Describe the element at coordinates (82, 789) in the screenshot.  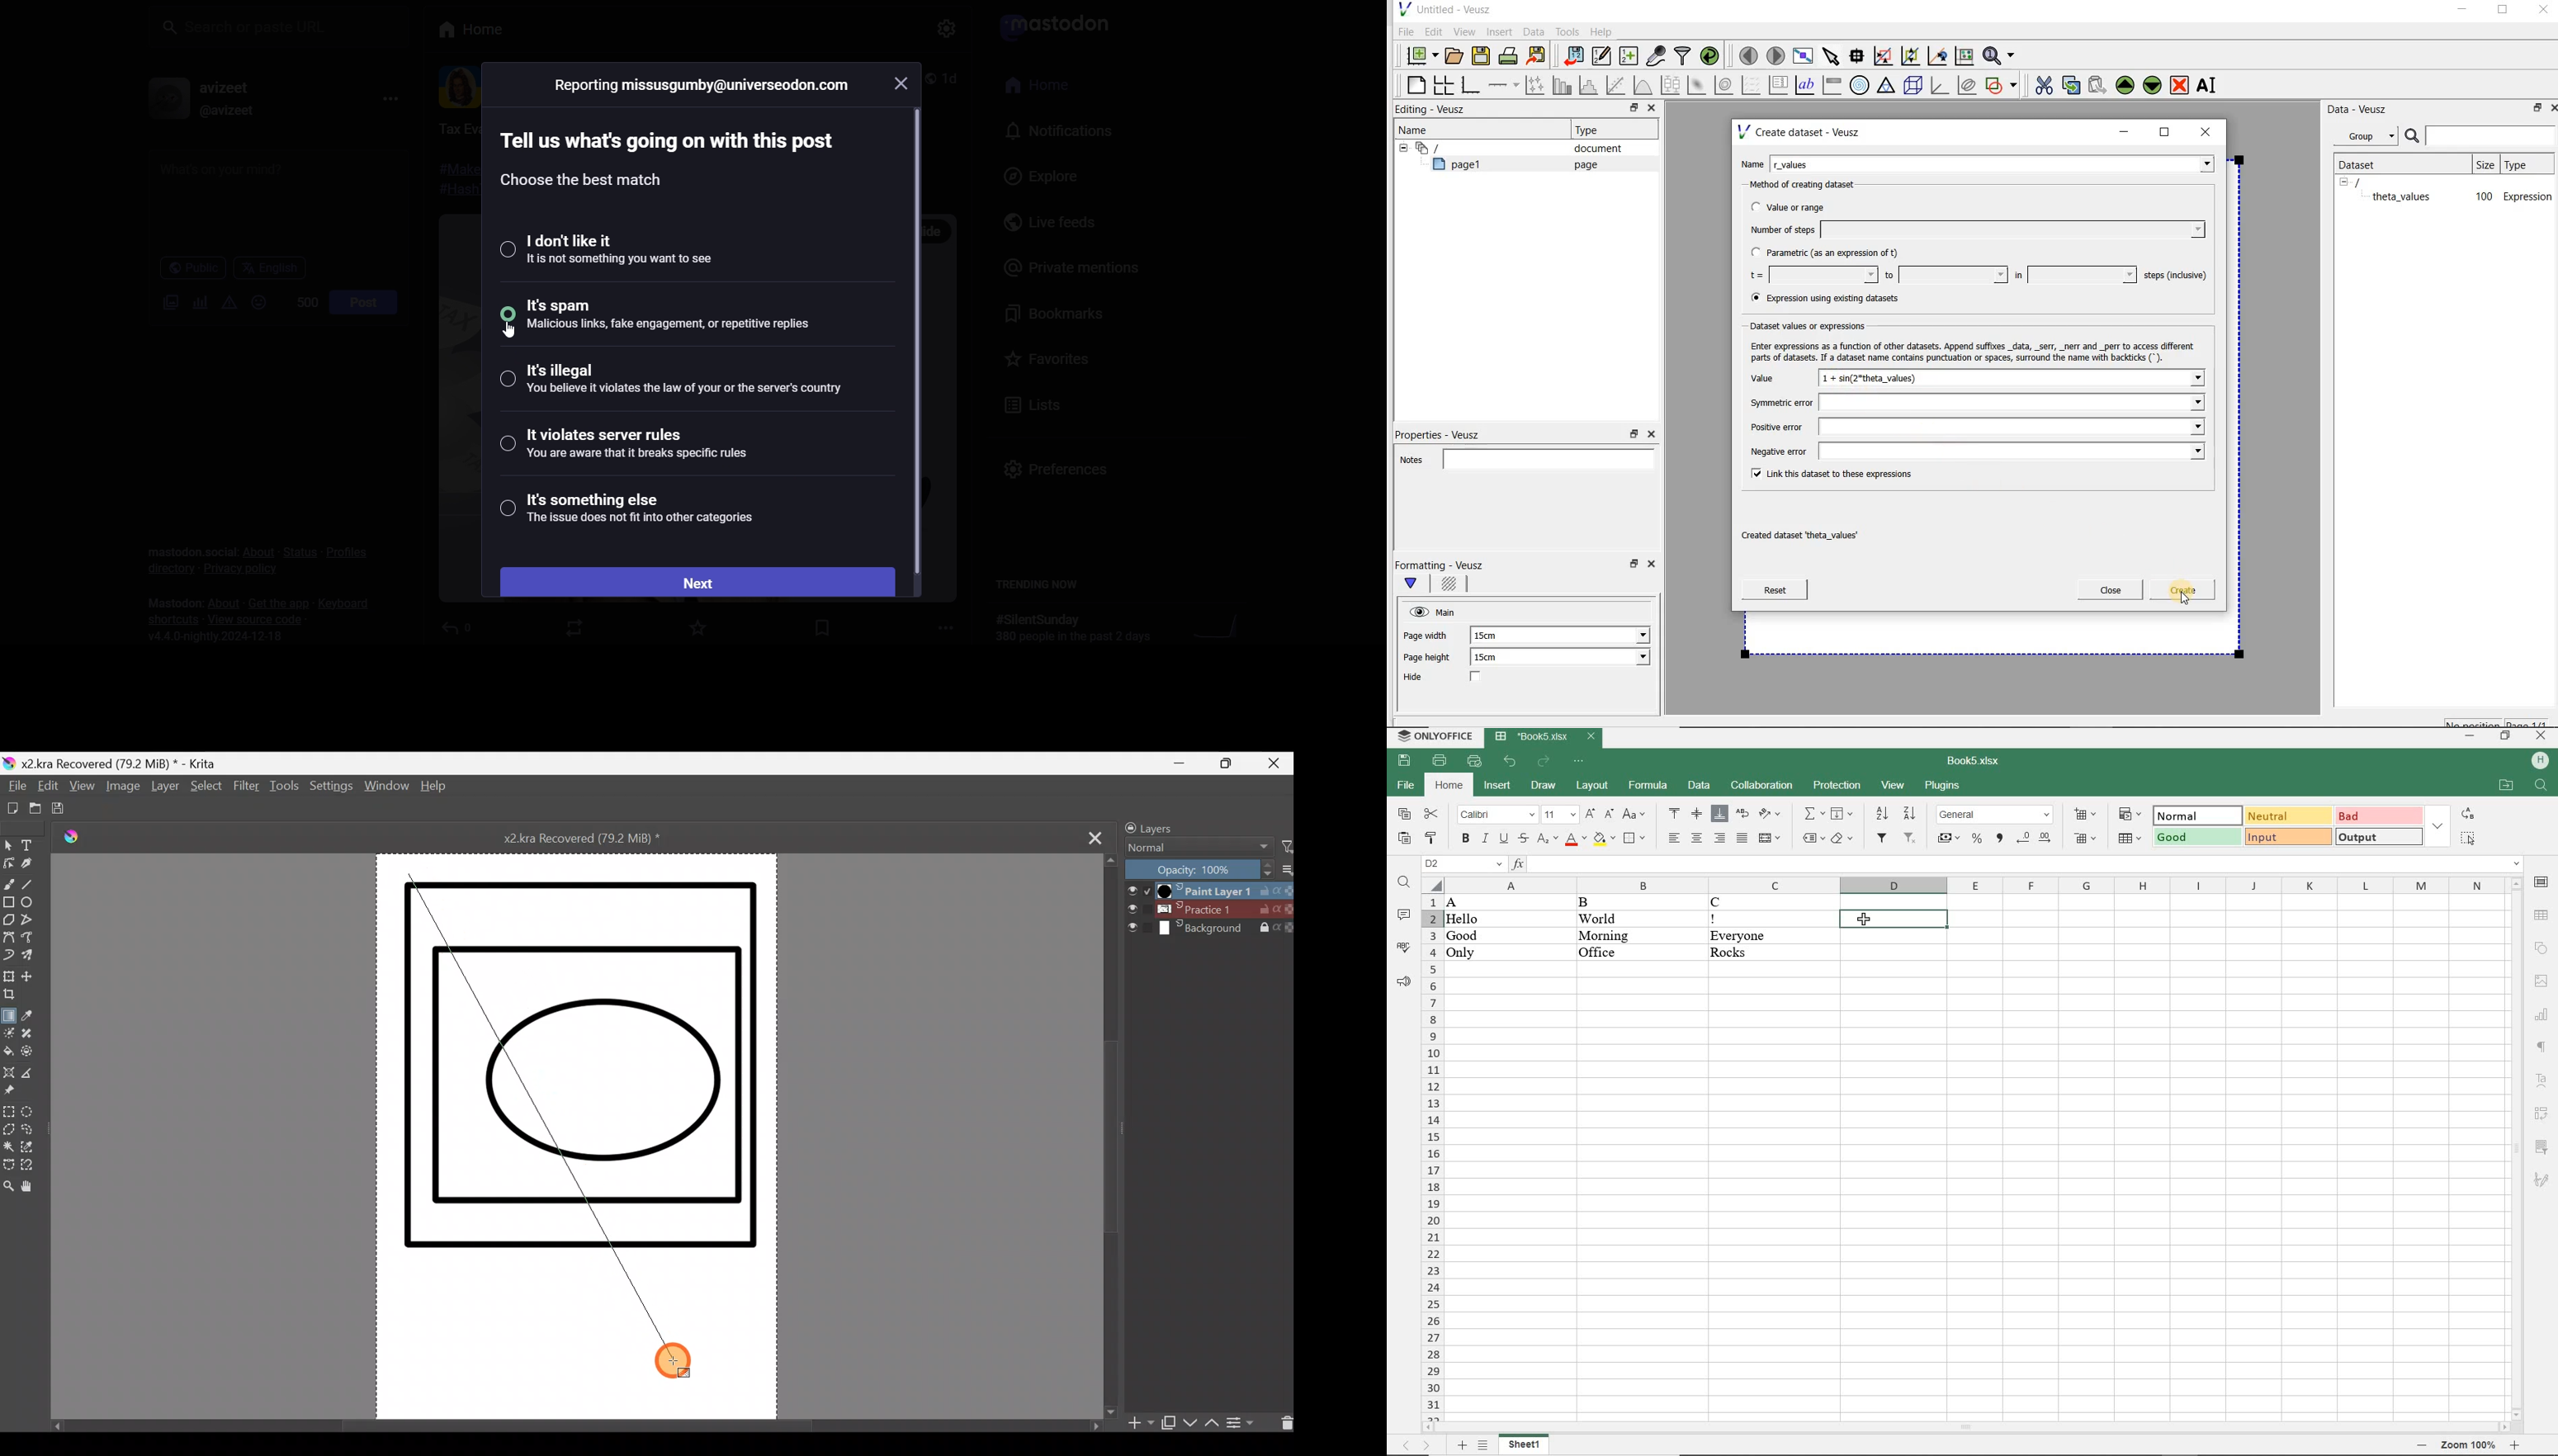
I see `View` at that location.